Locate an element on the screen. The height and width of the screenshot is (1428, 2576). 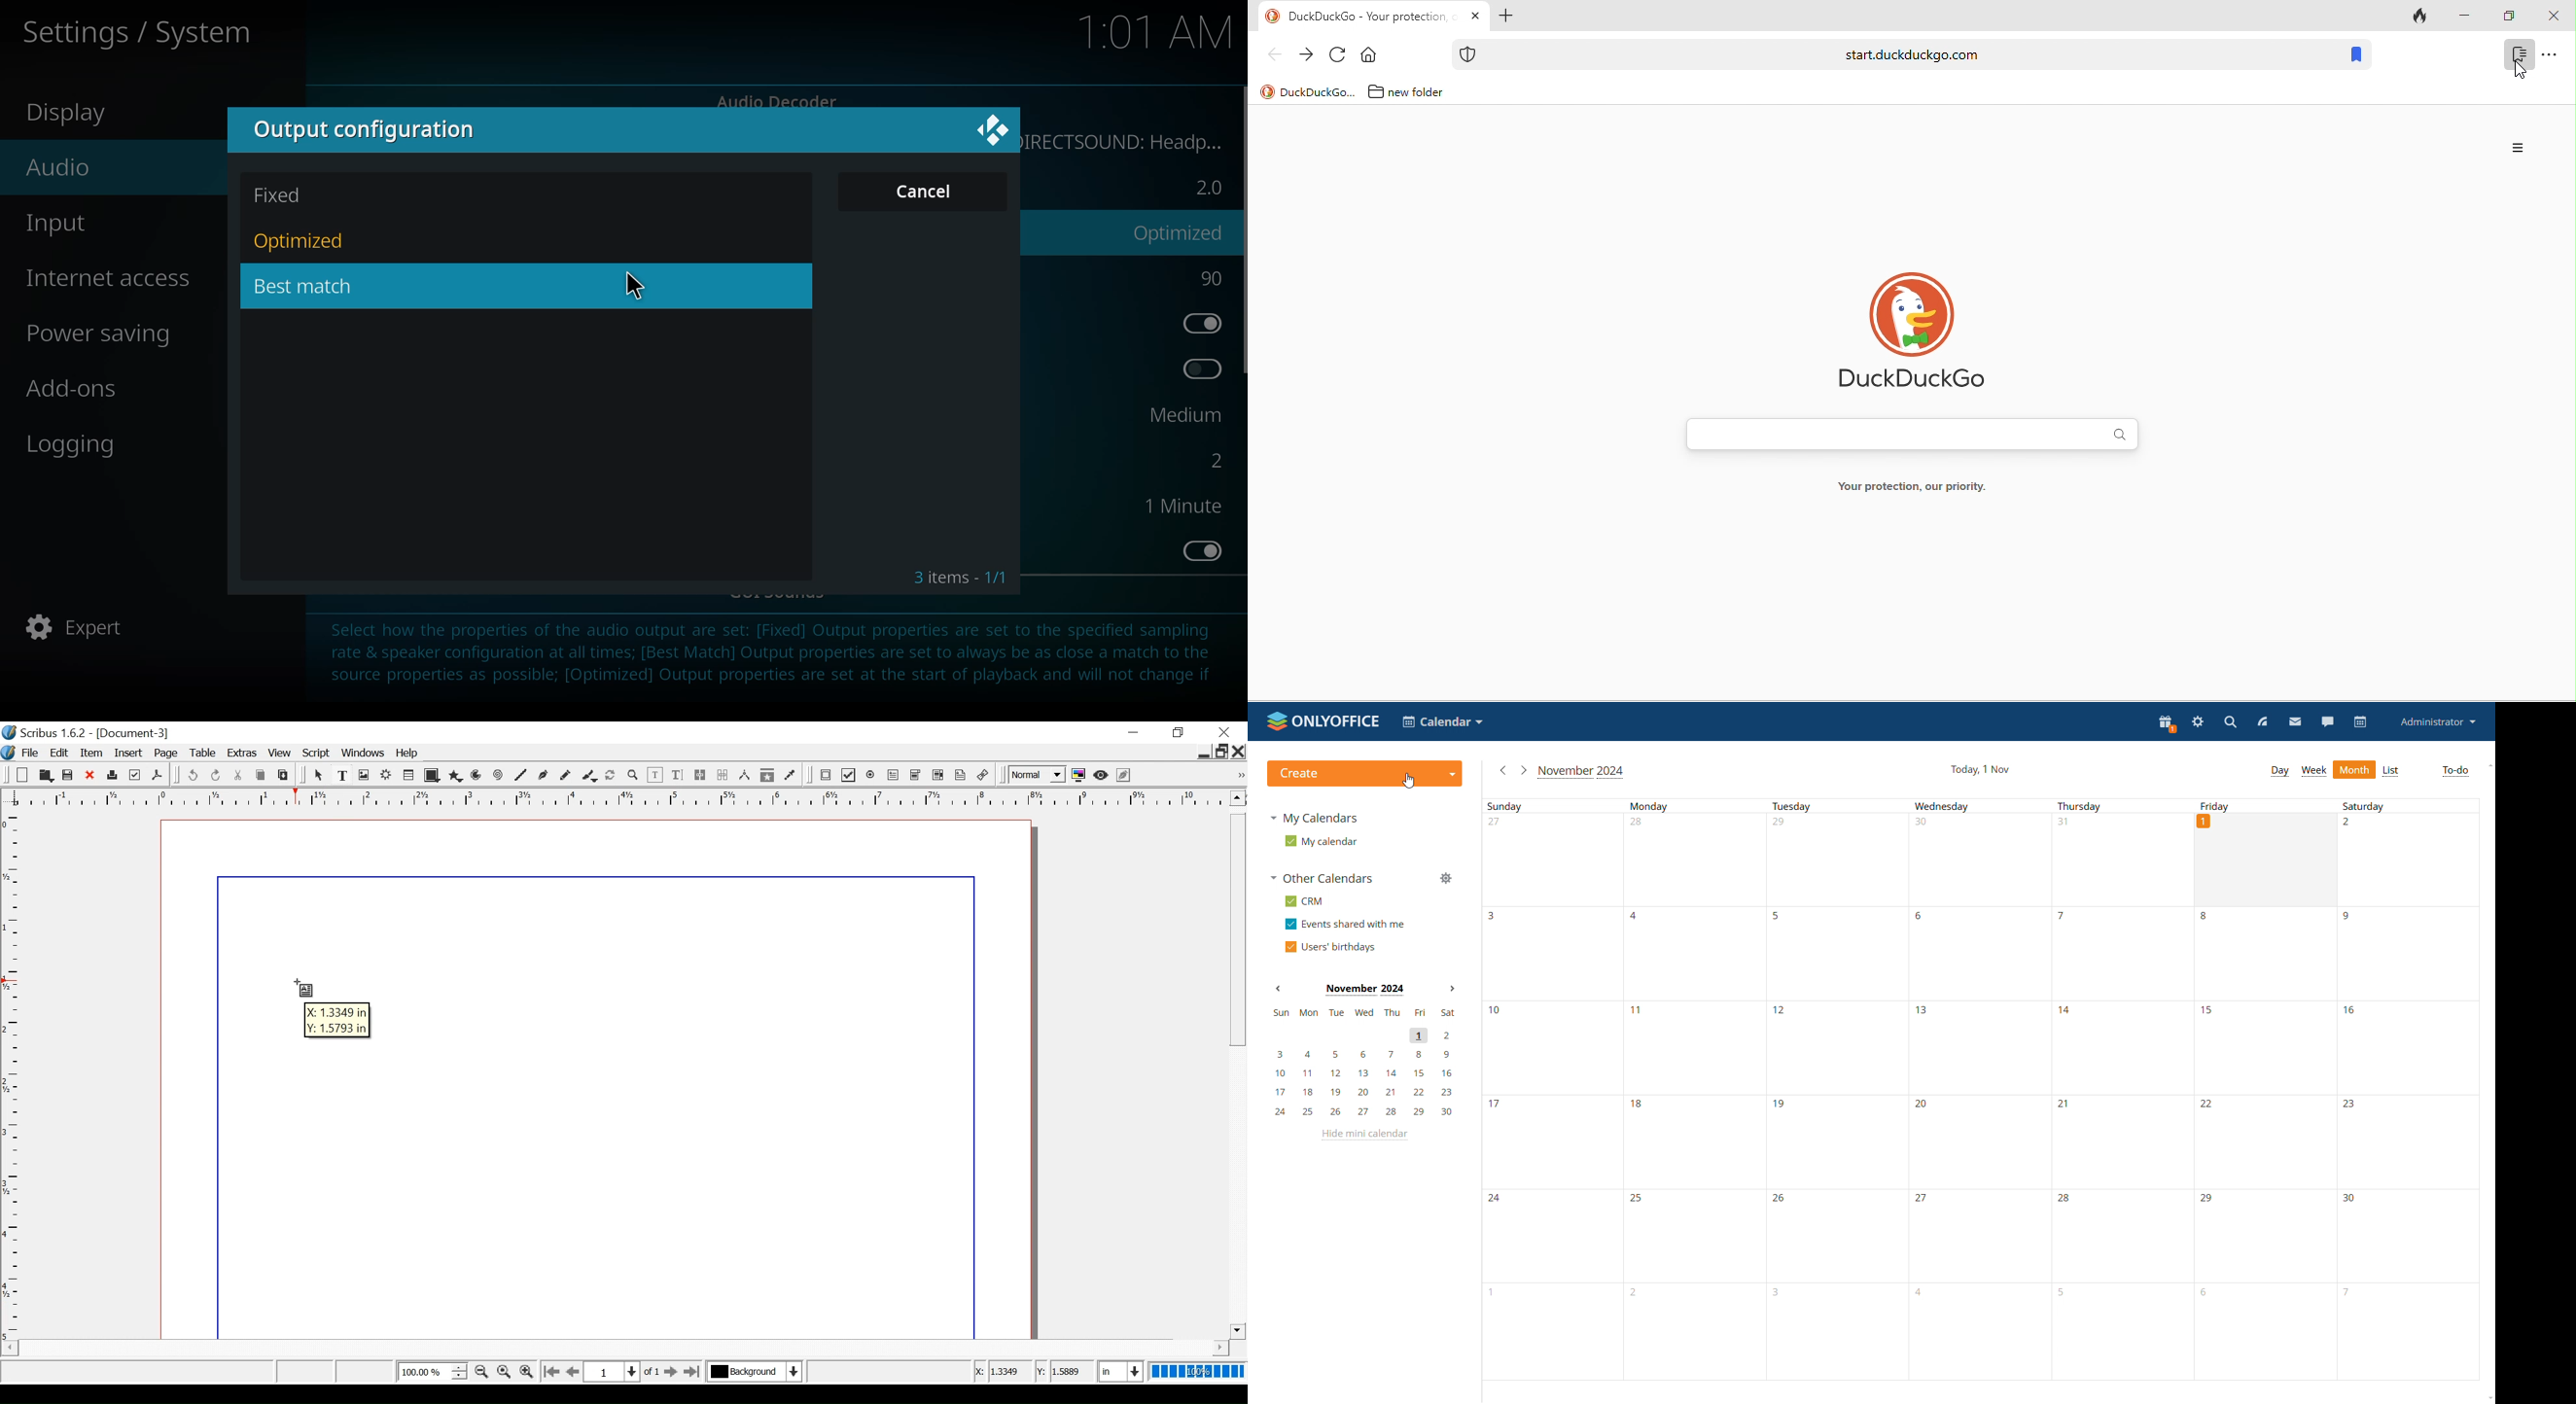
Restore is located at coordinates (1179, 733).